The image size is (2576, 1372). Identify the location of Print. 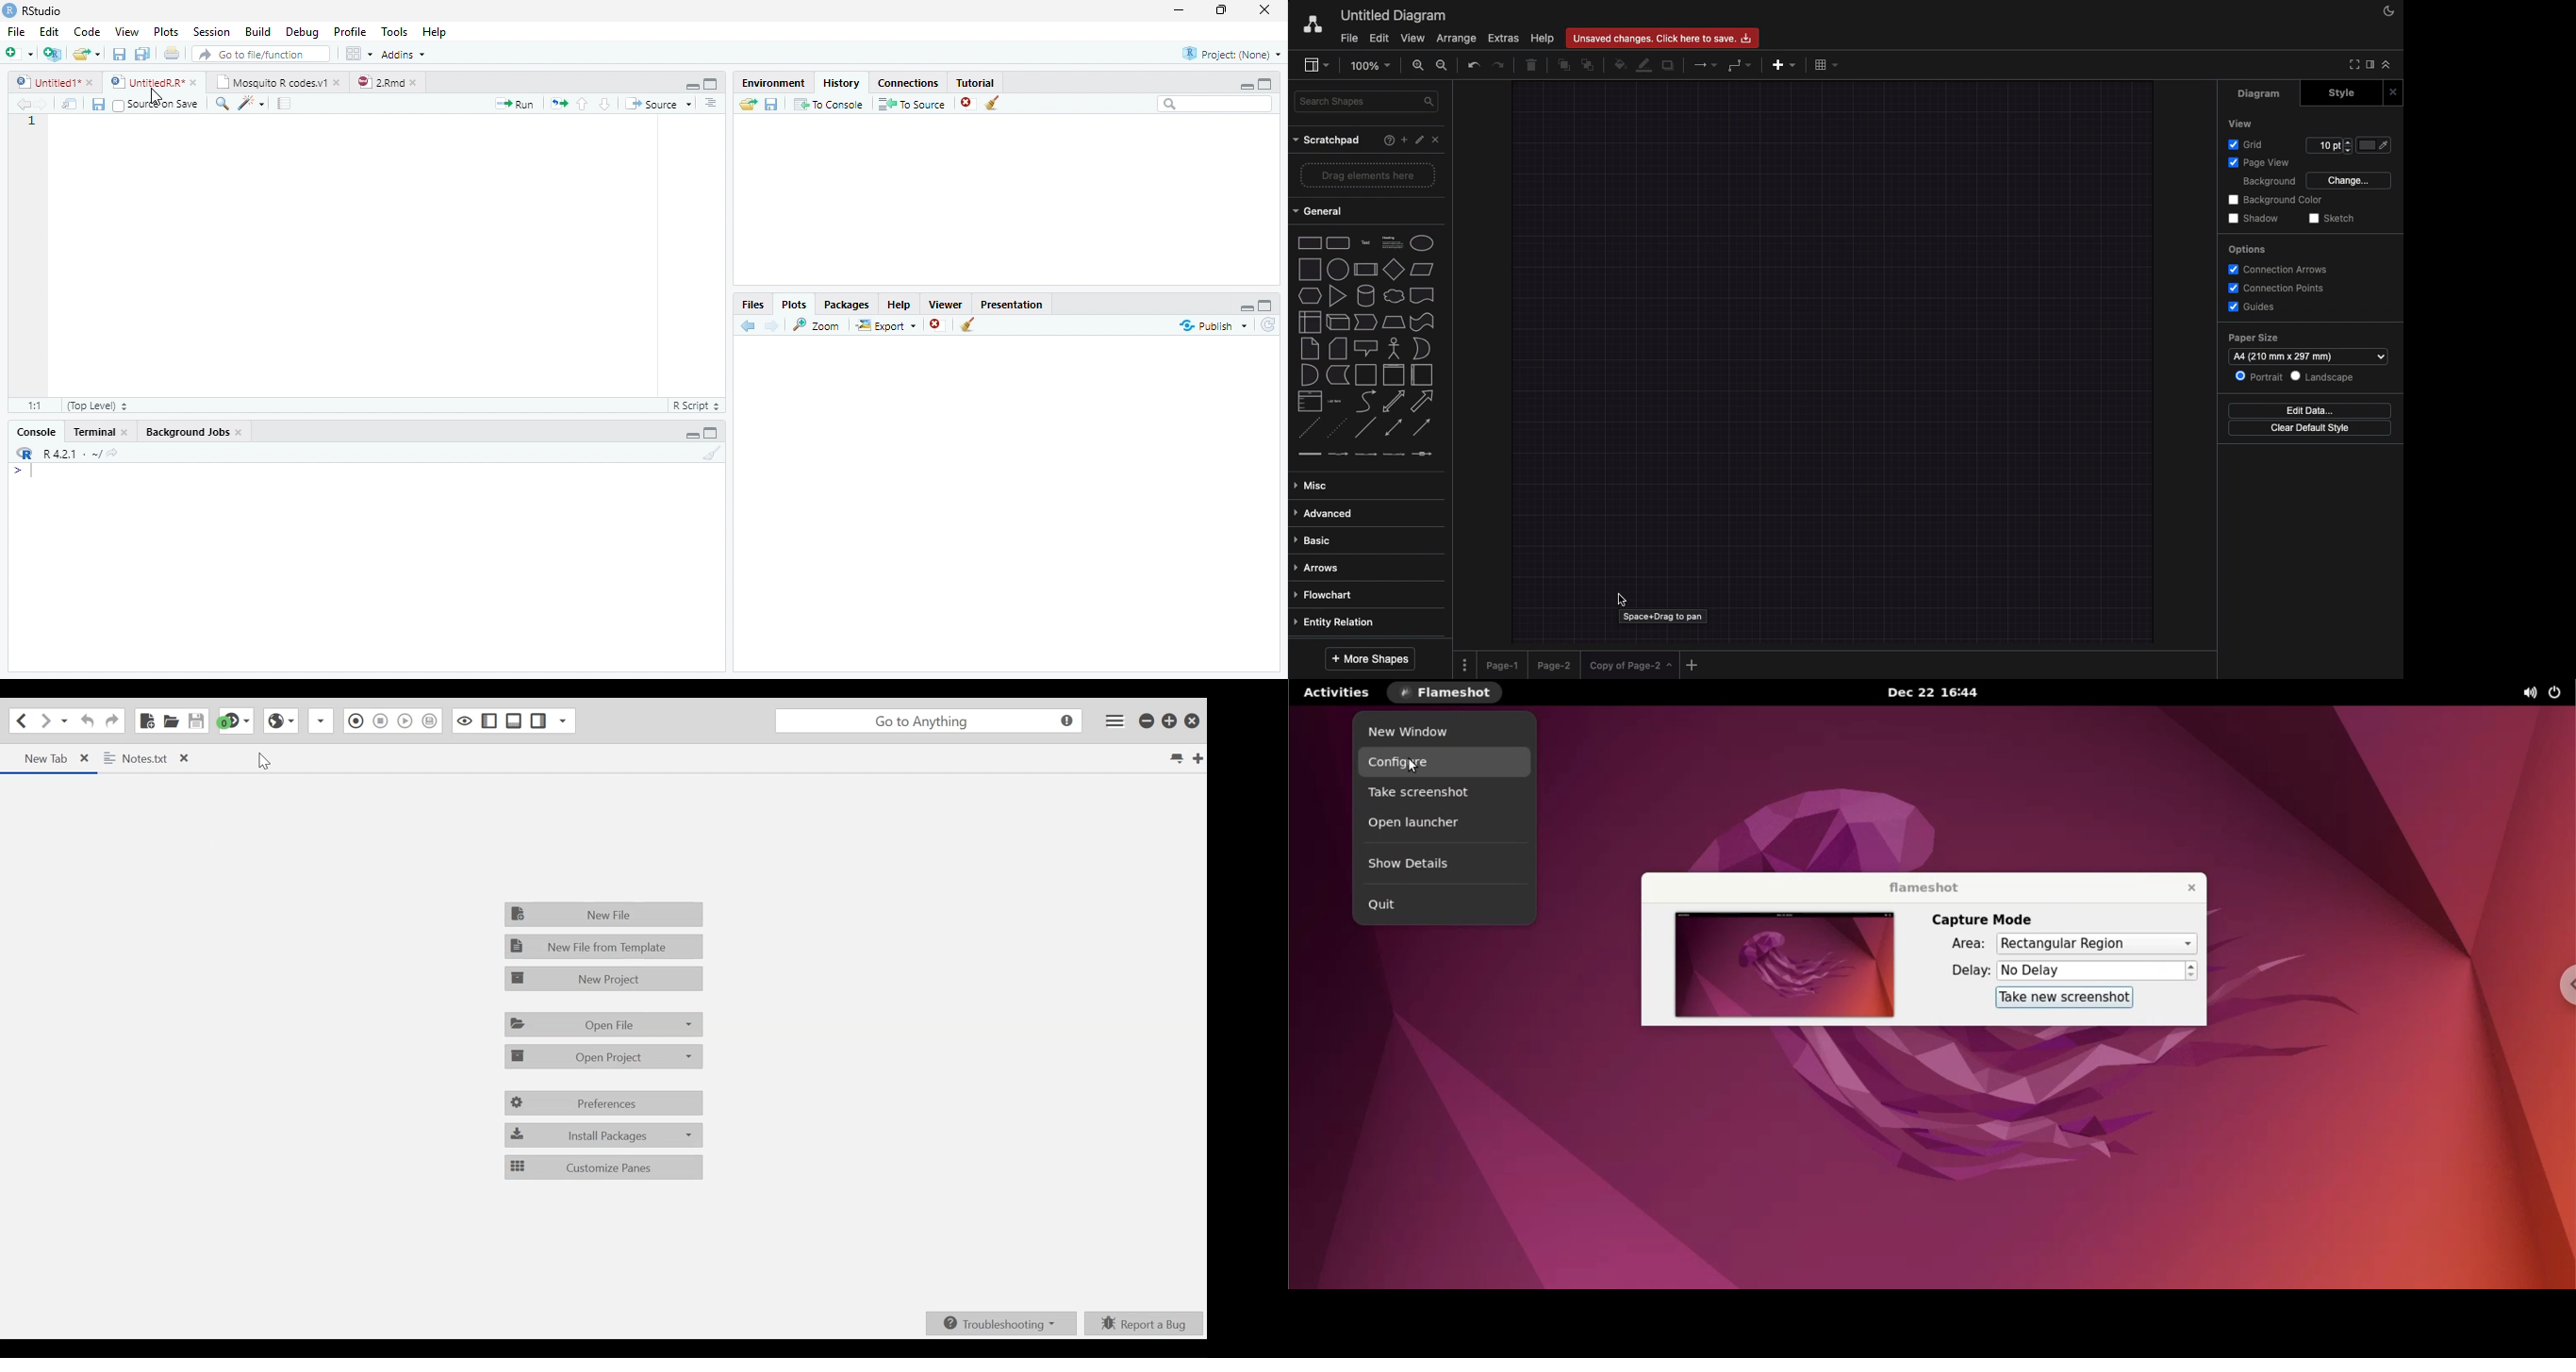
(172, 53).